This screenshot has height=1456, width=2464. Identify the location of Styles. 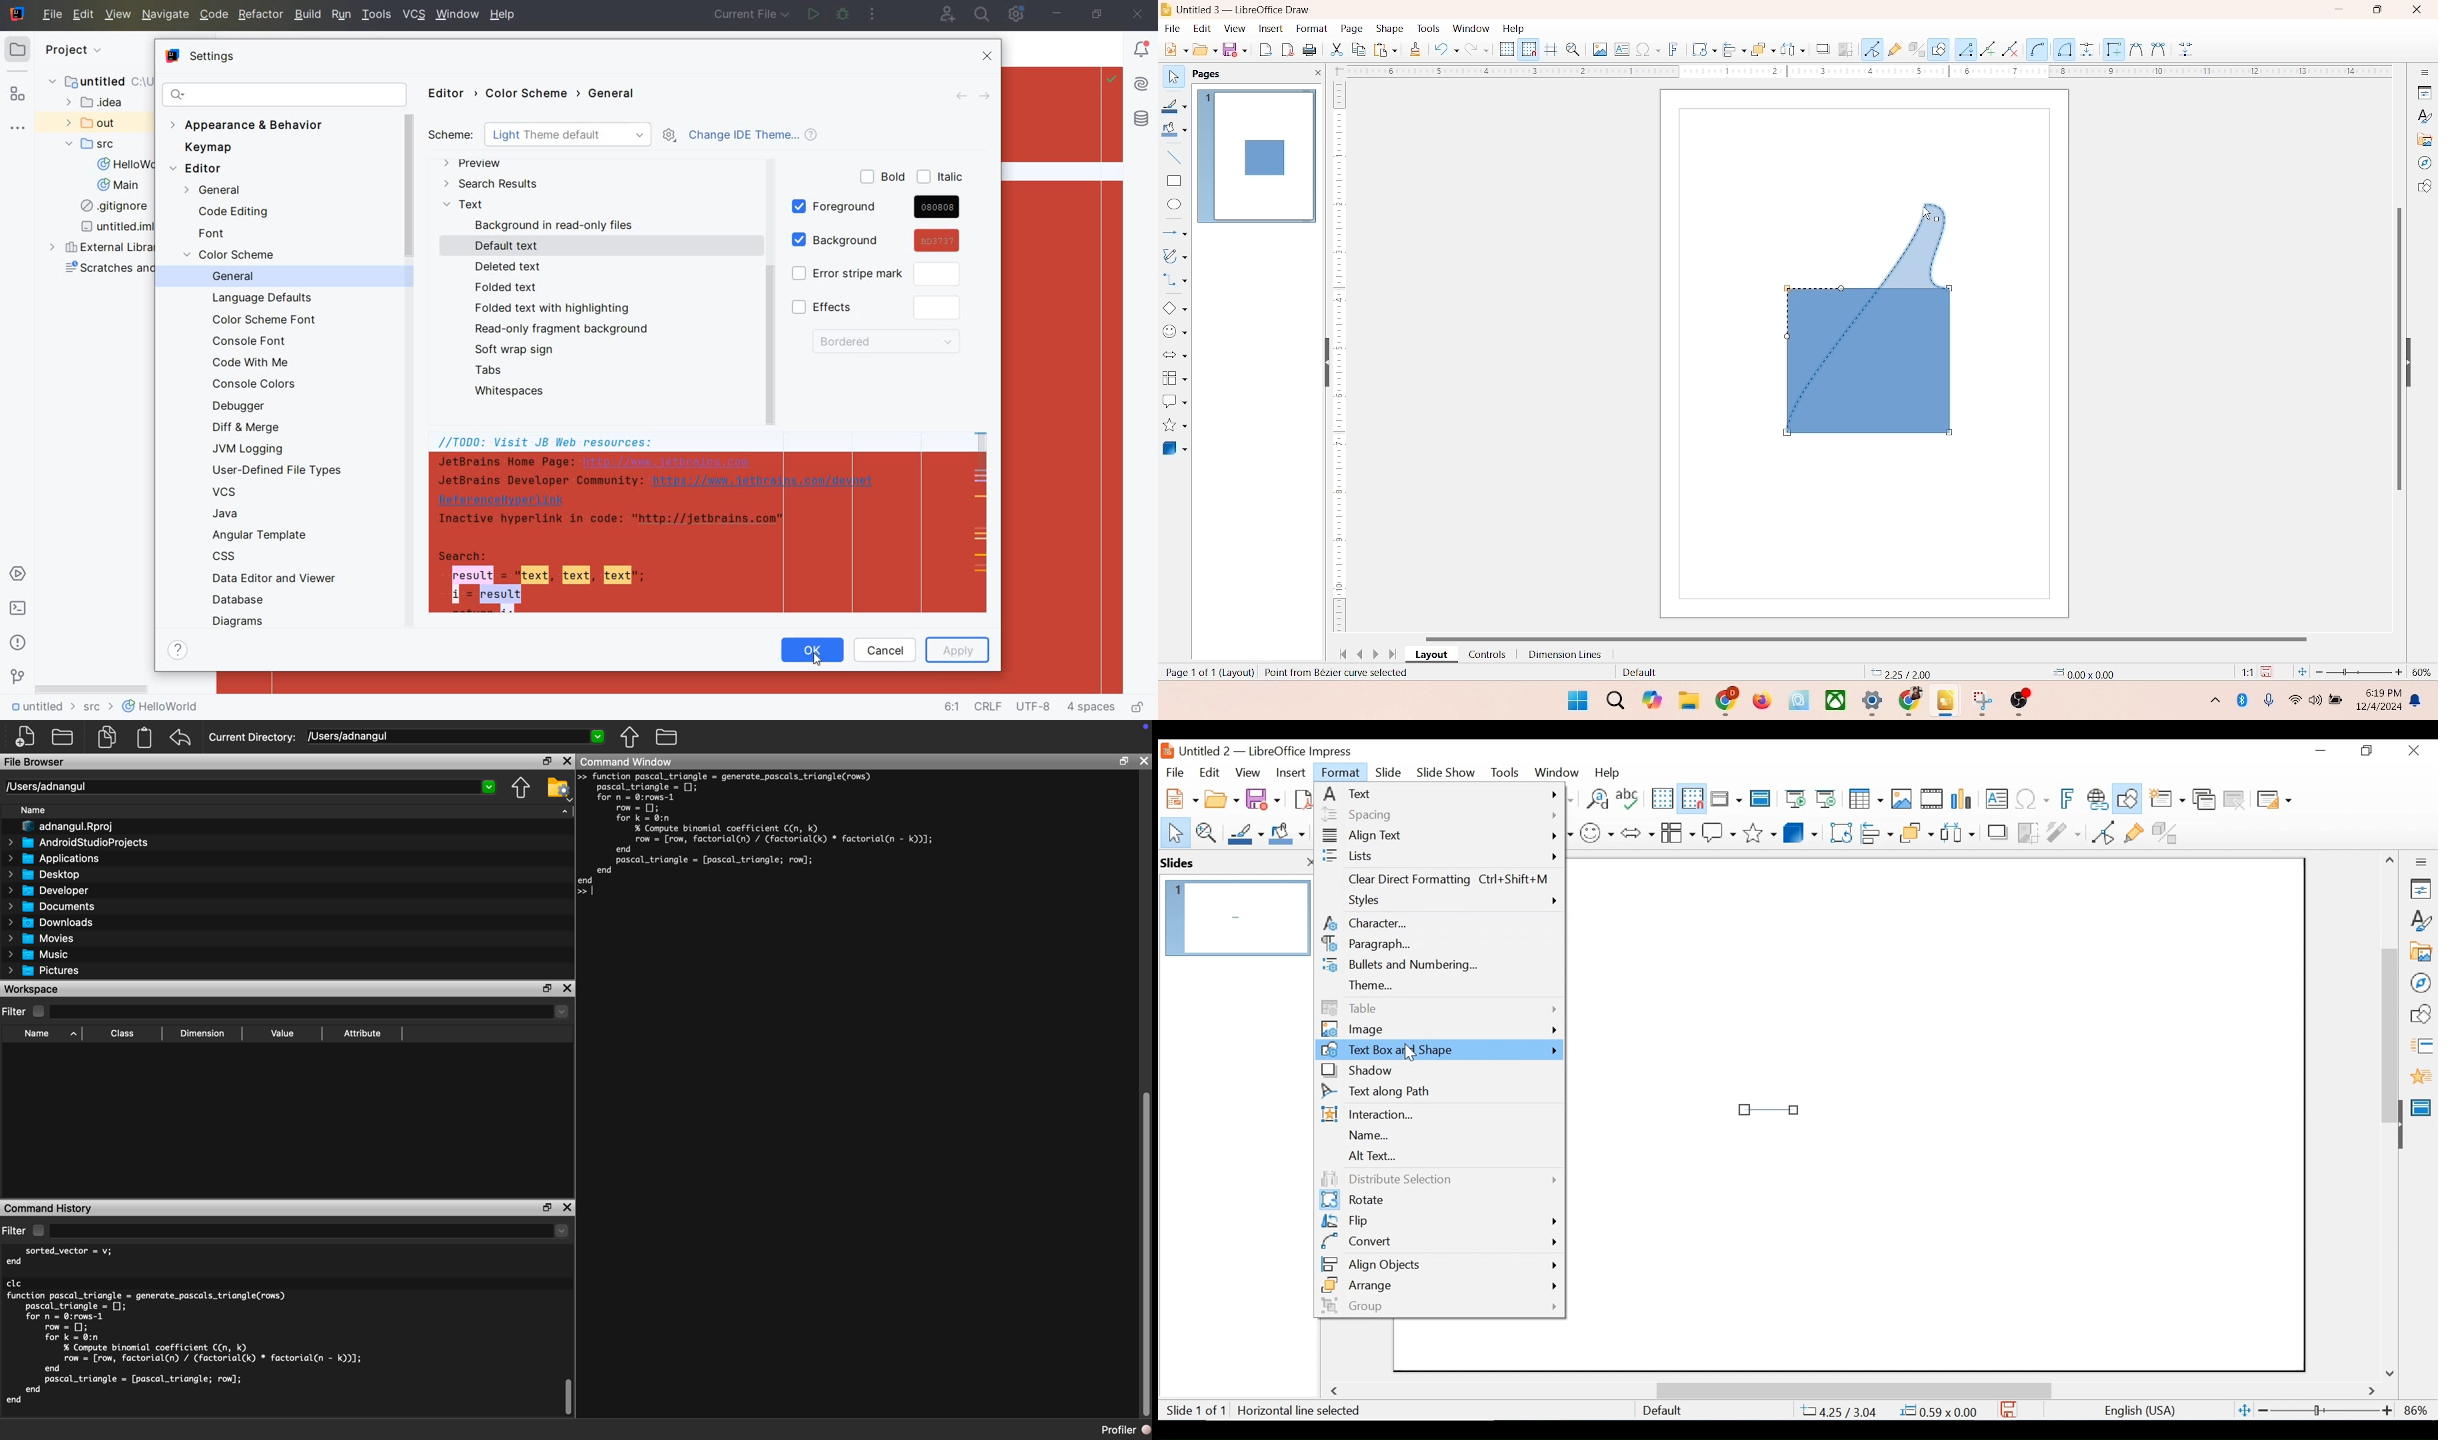
(1441, 902).